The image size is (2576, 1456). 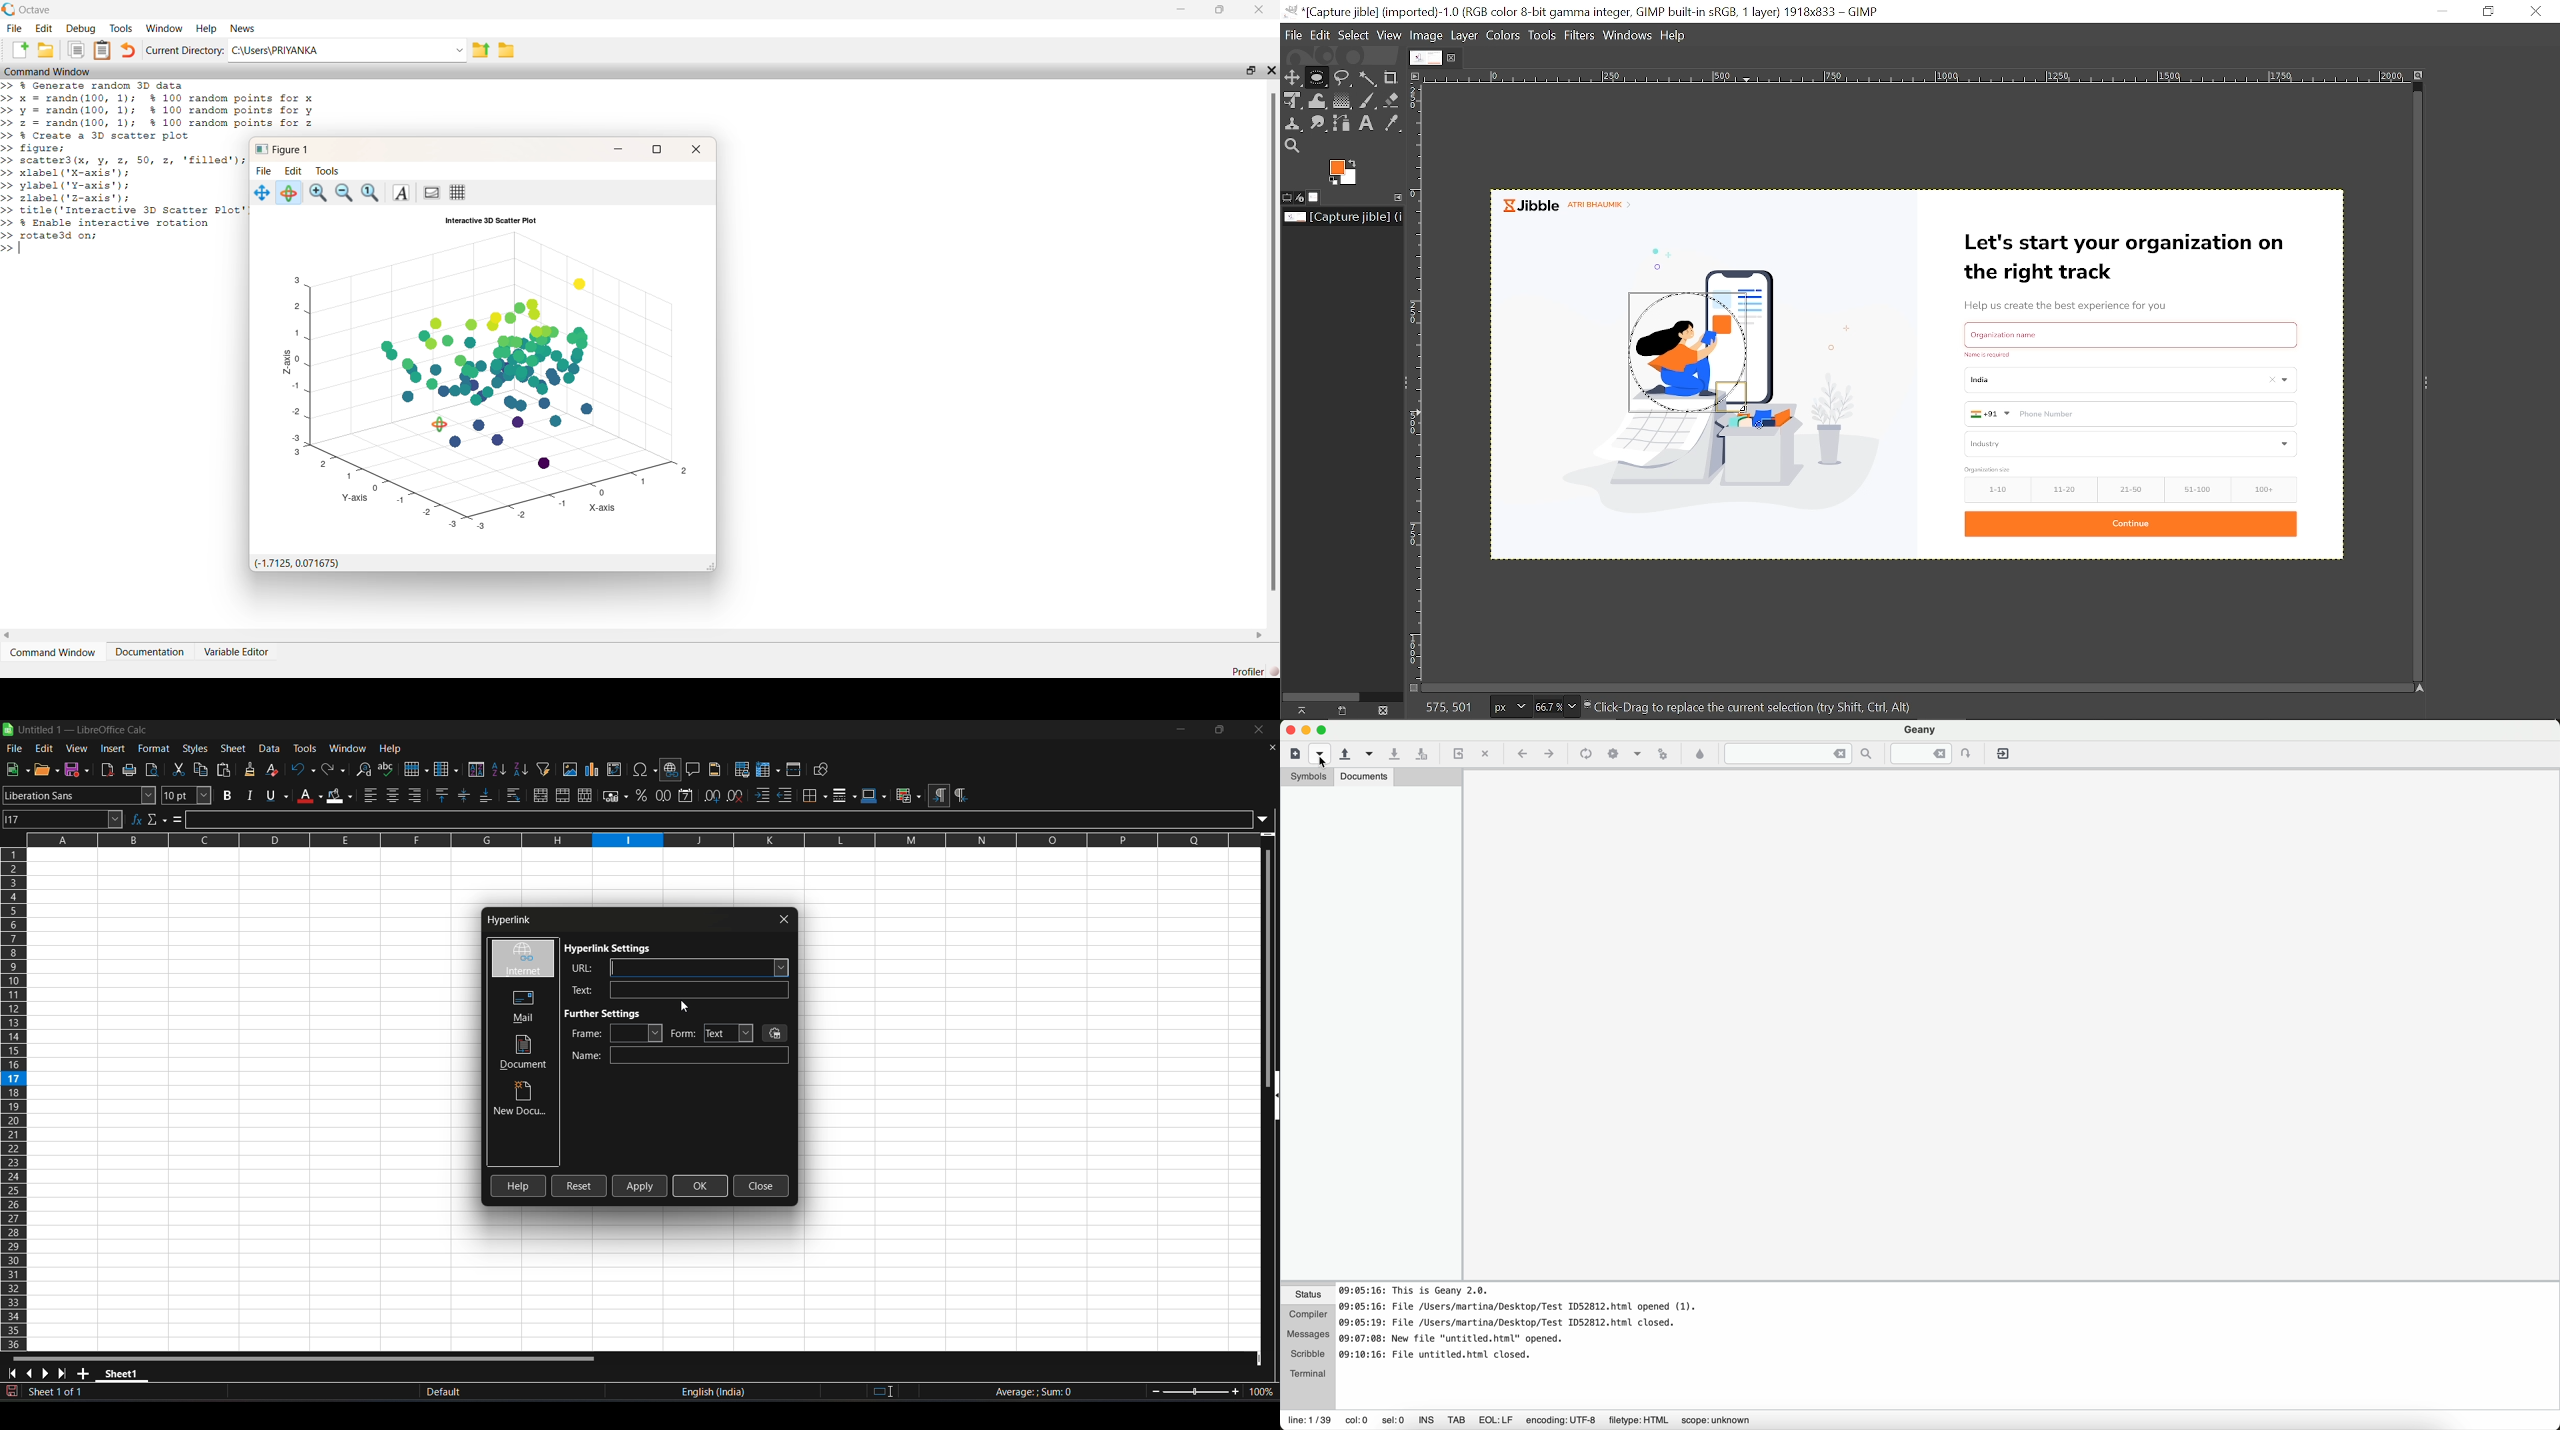 I want to click on name, so click(x=680, y=1056).